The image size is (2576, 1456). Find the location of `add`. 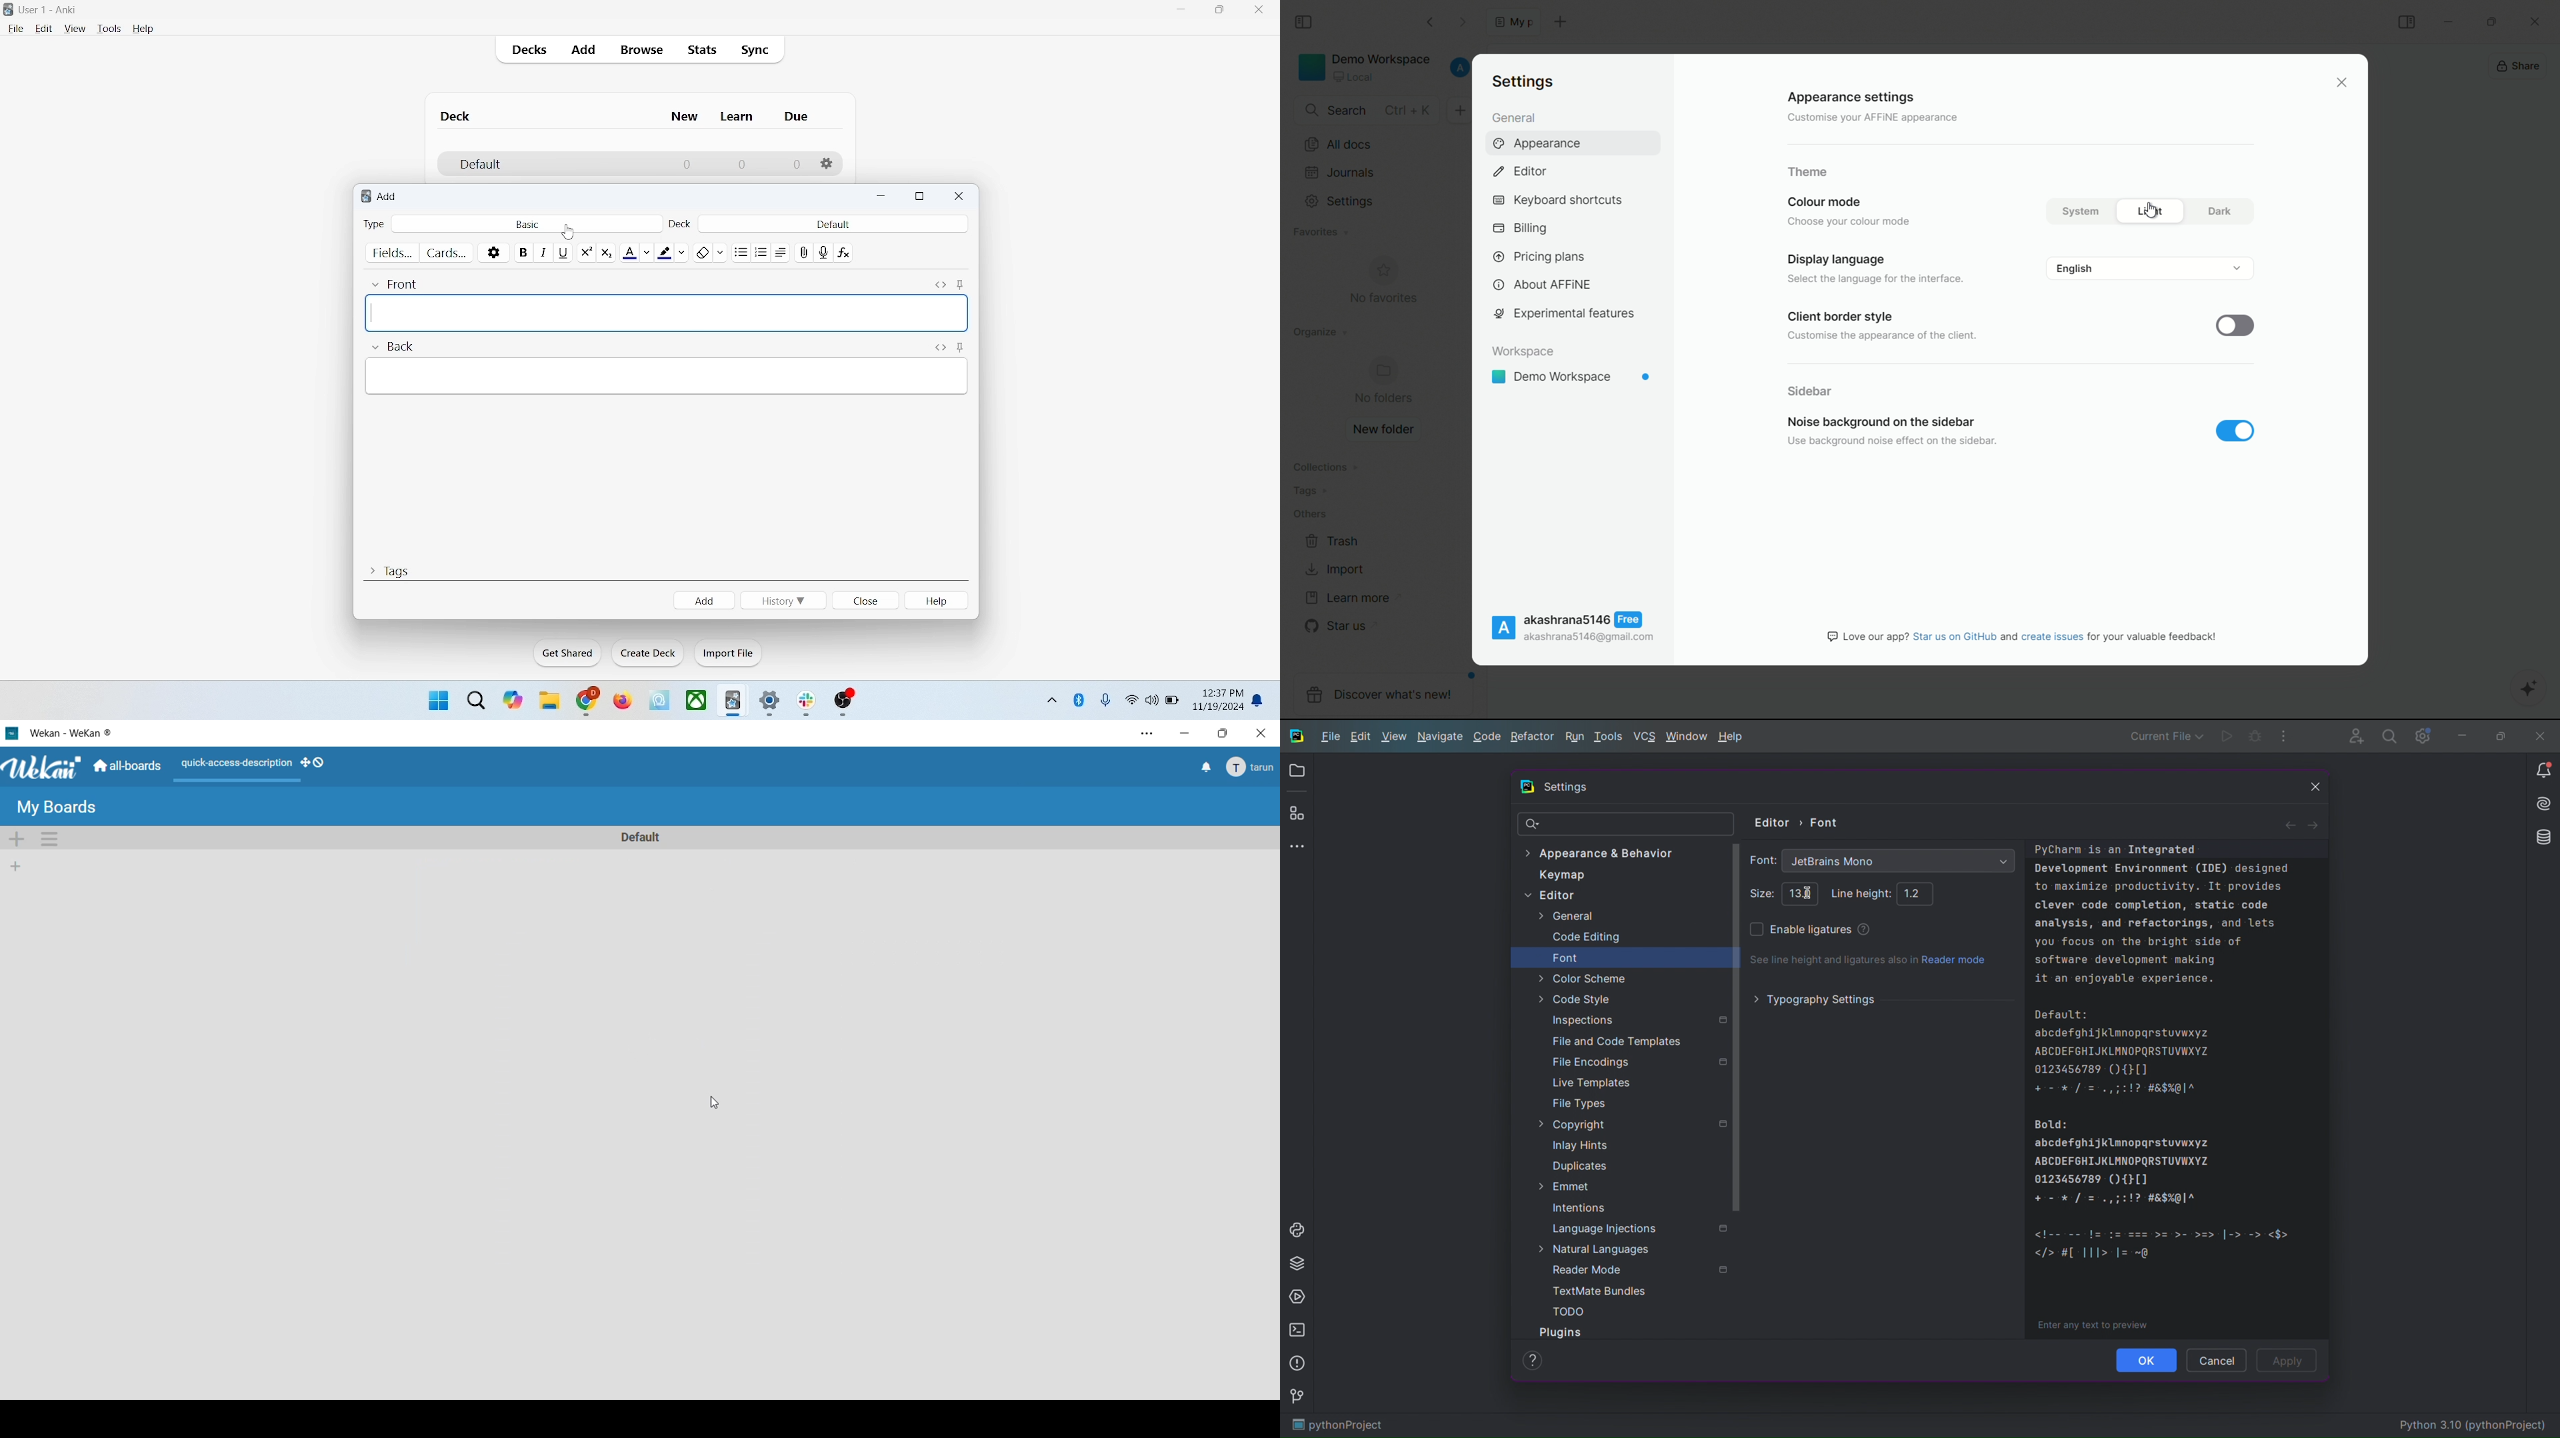

add is located at coordinates (390, 196).